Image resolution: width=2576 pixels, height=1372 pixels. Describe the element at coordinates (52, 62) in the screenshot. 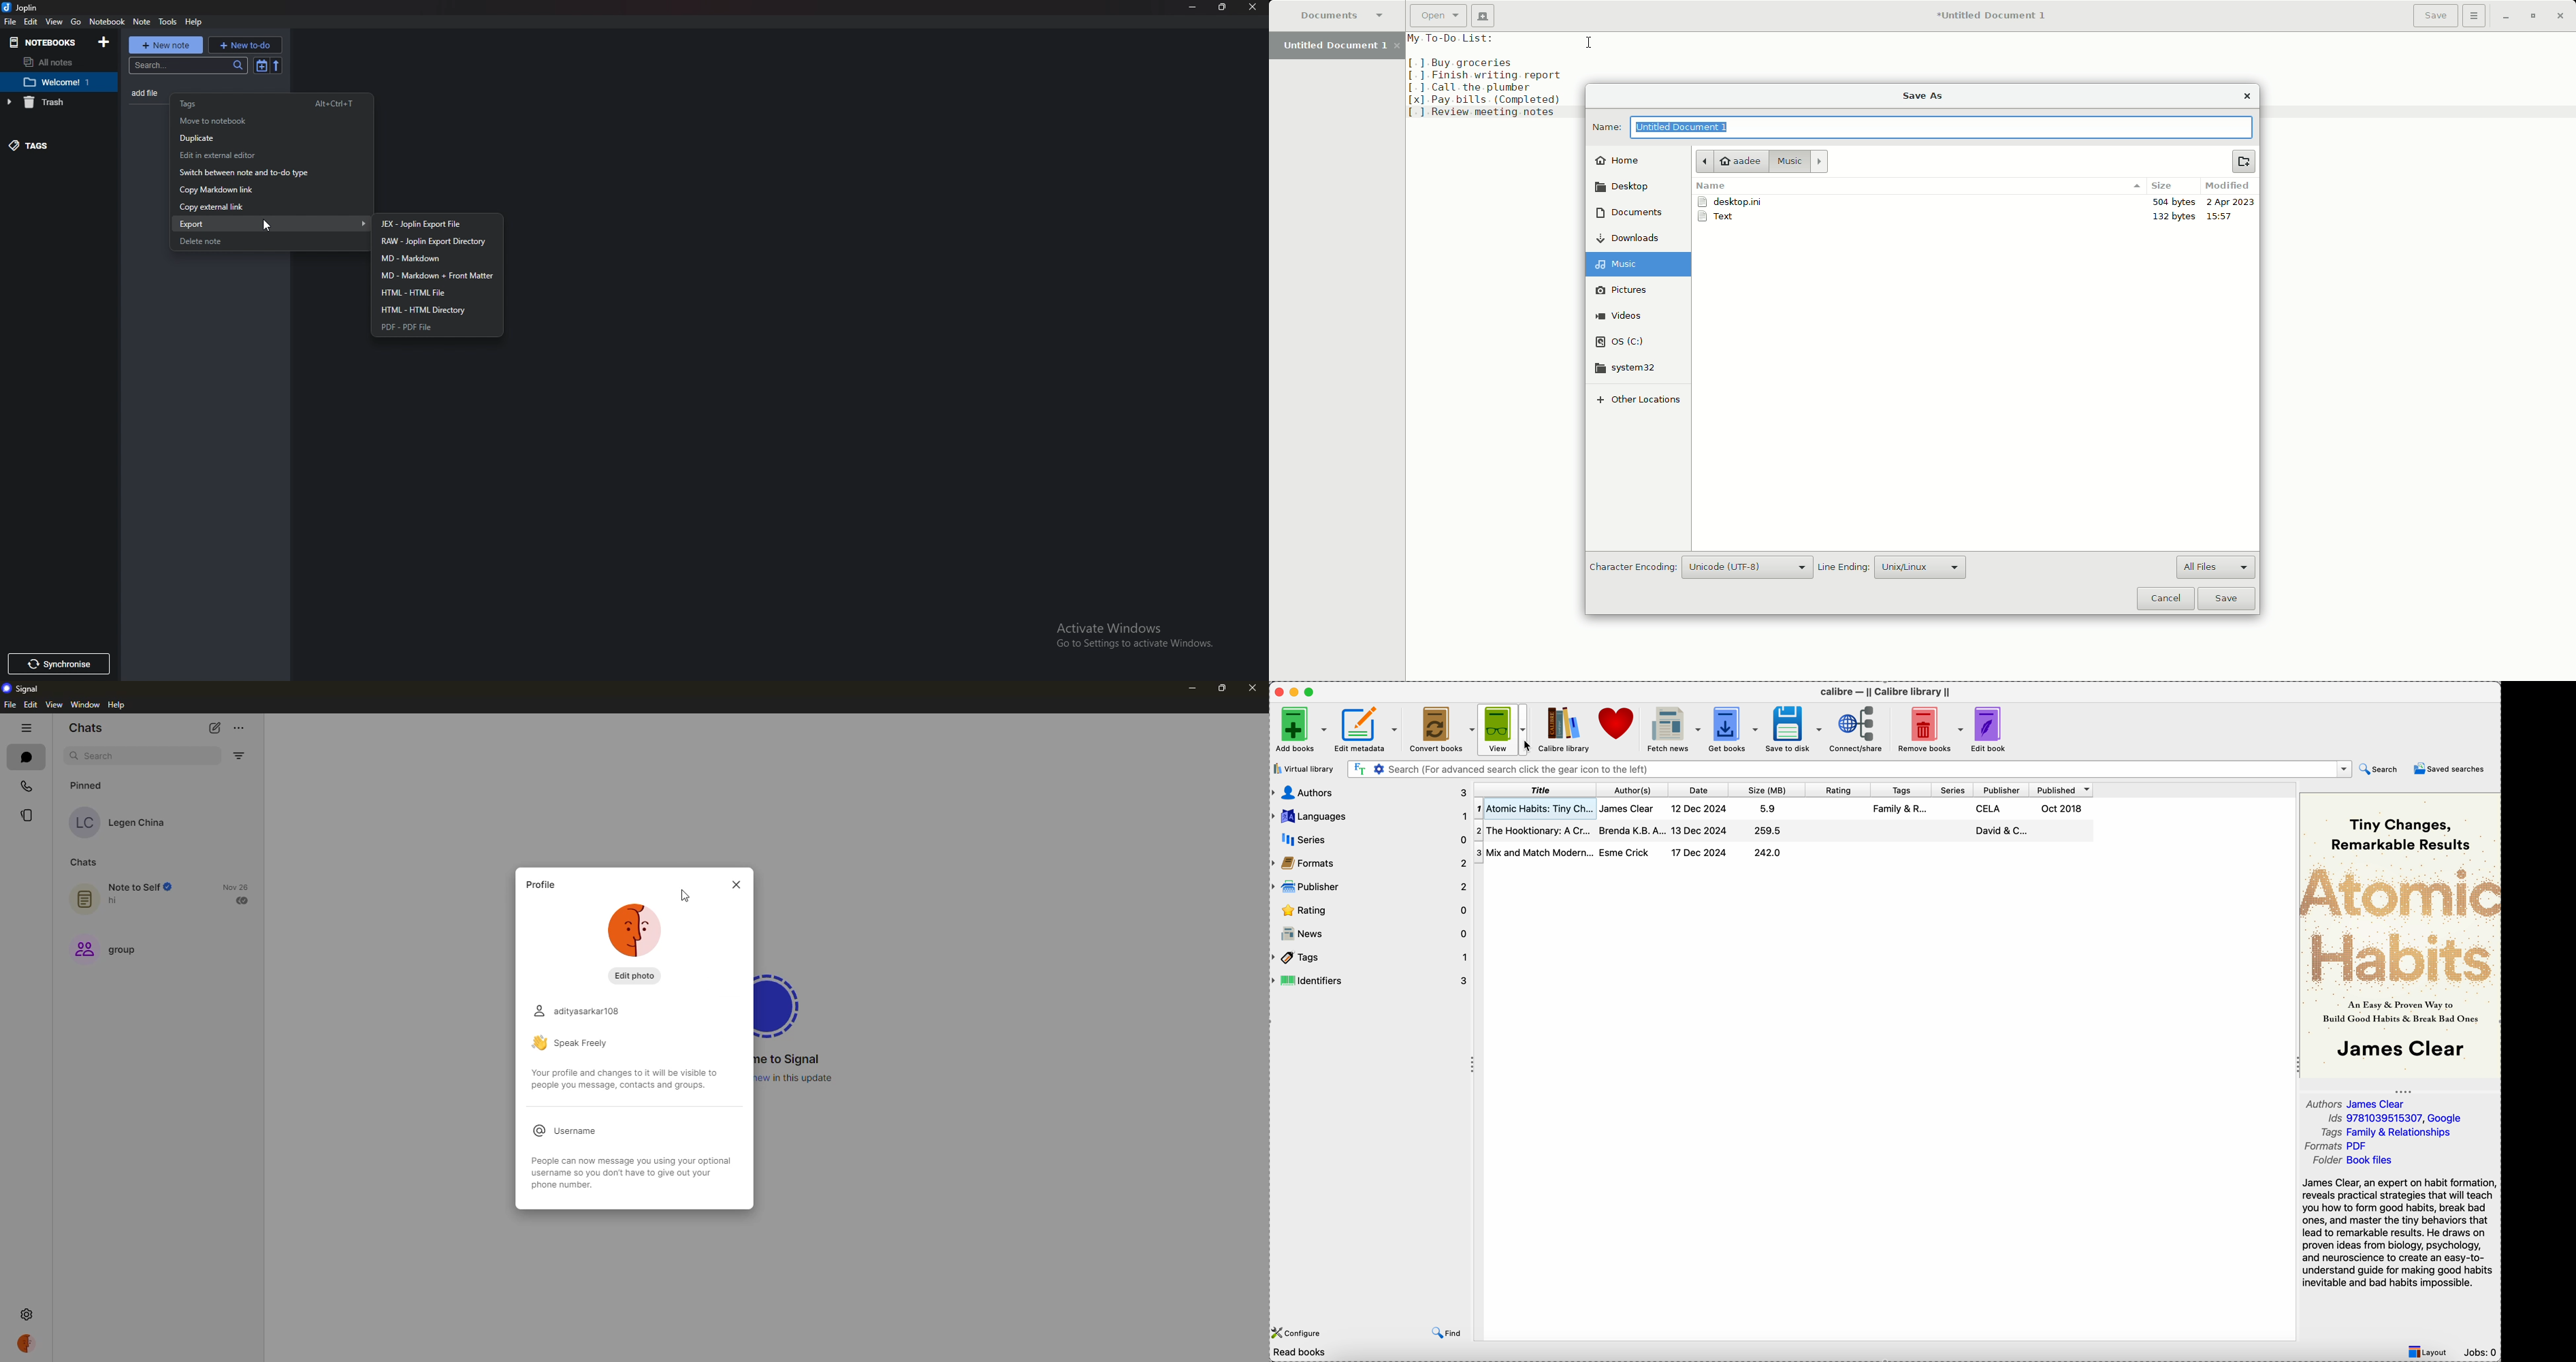

I see `All notes` at that location.